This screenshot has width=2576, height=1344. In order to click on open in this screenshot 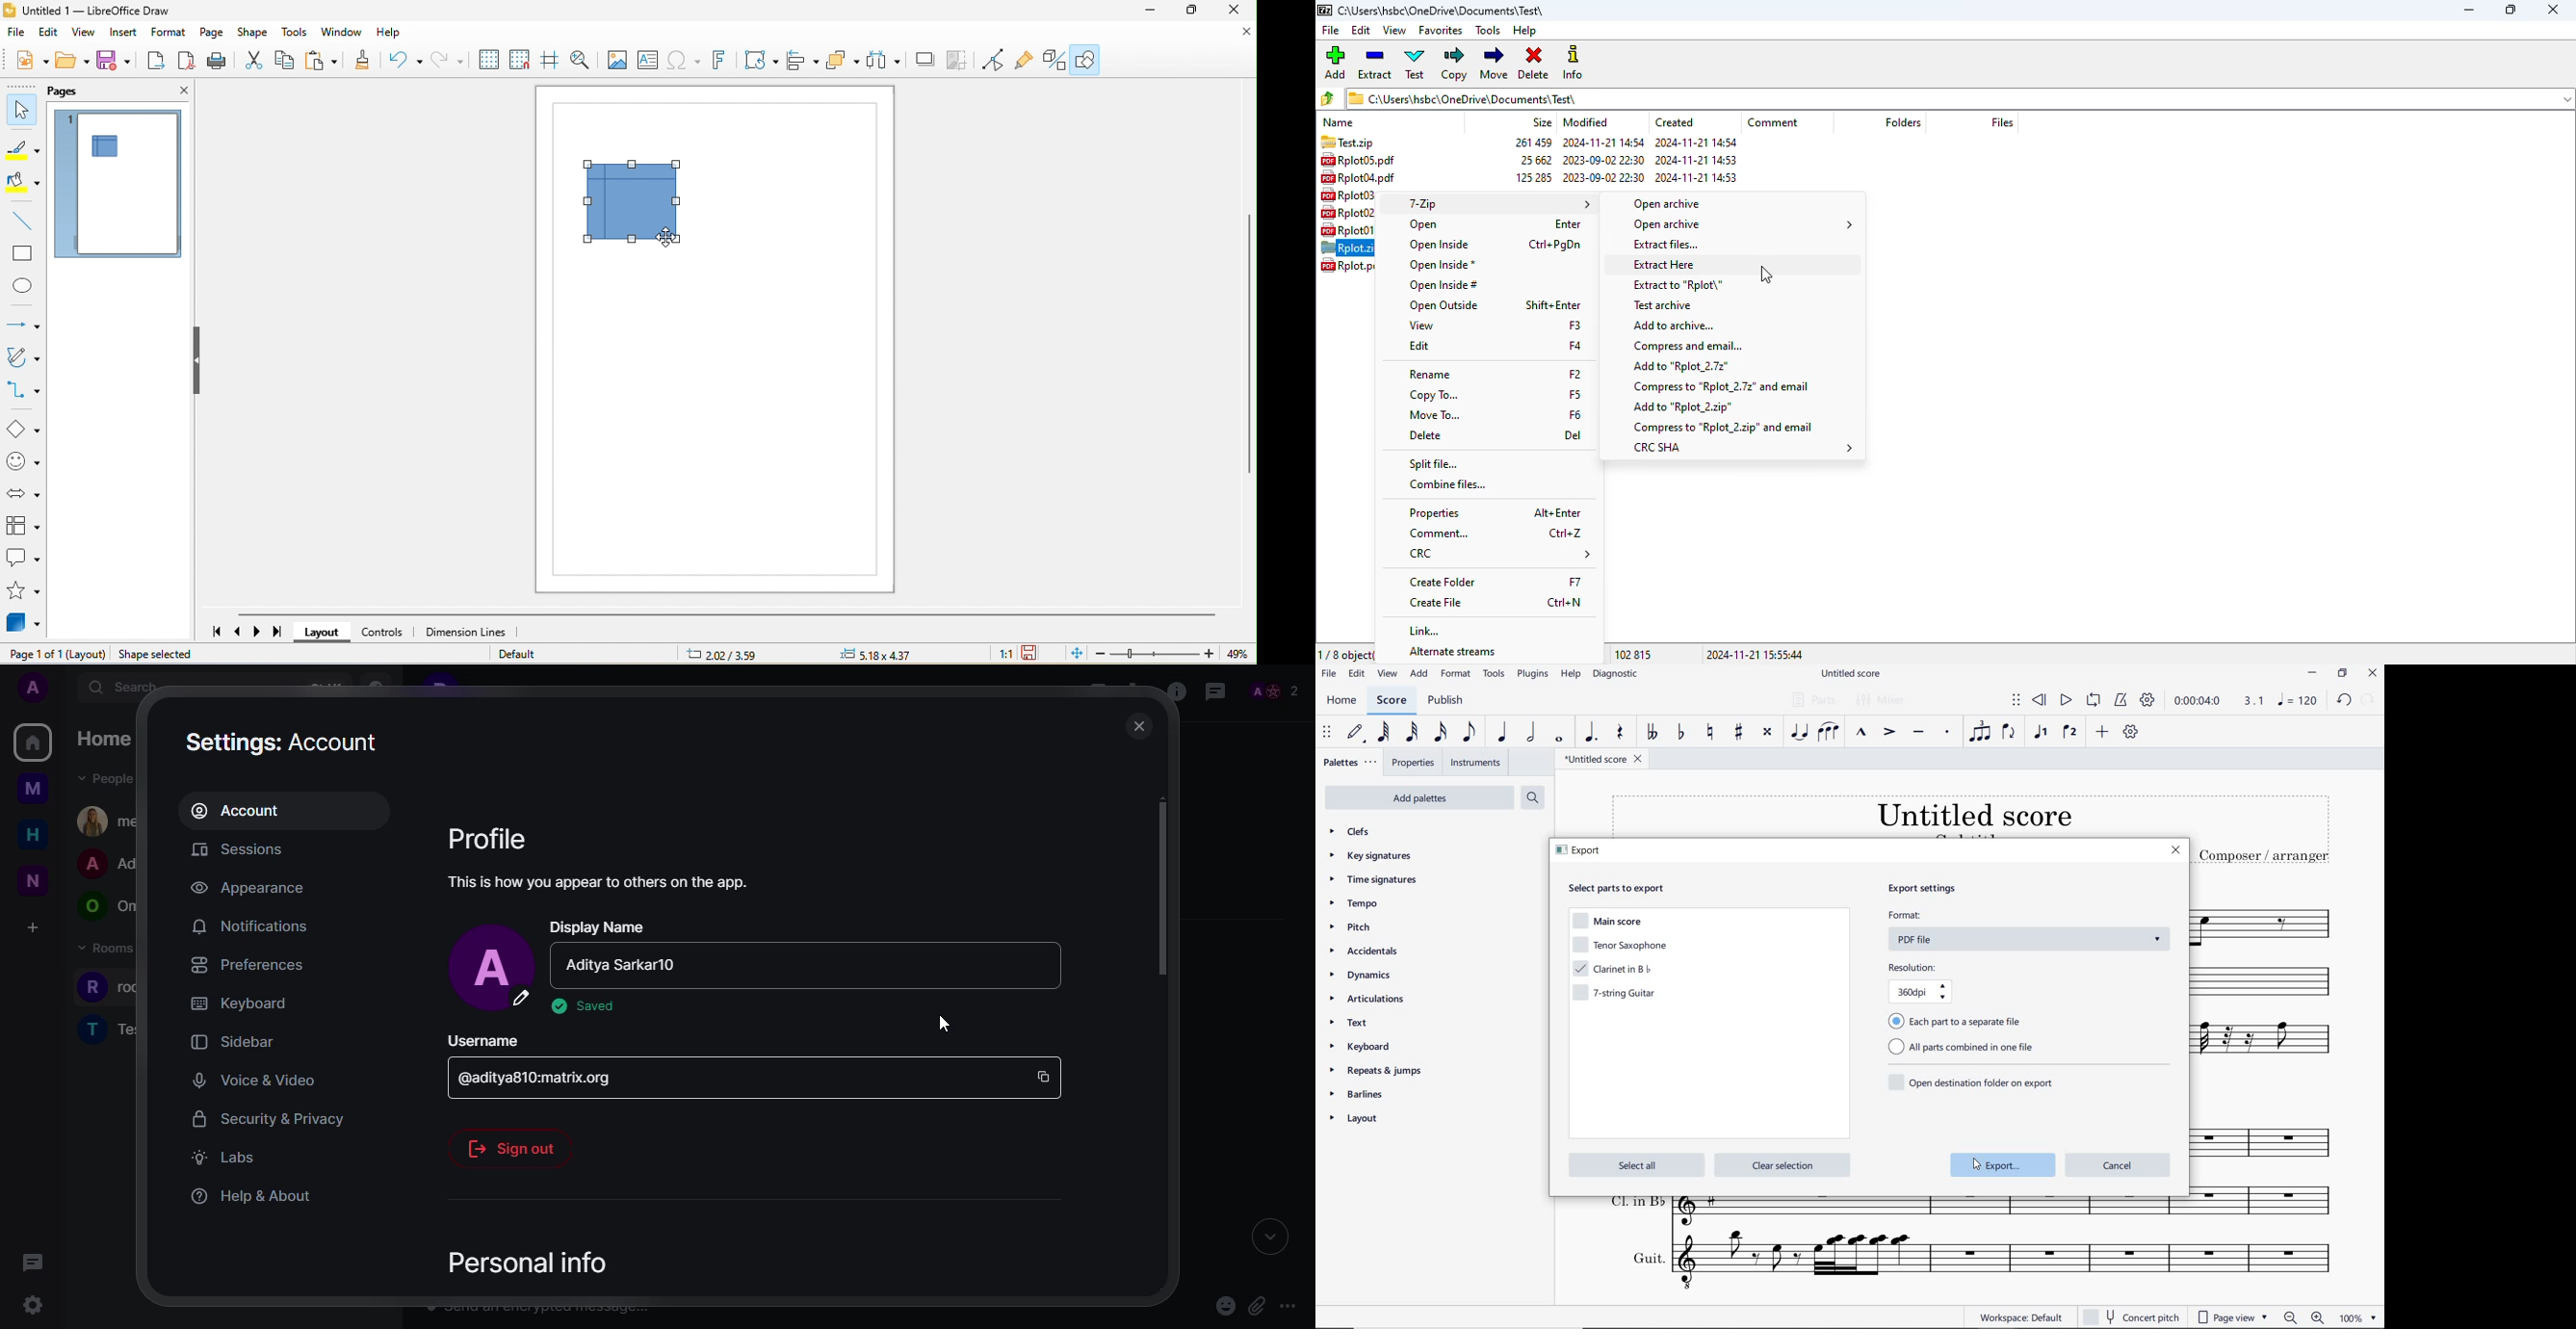, I will do `click(73, 59)`.